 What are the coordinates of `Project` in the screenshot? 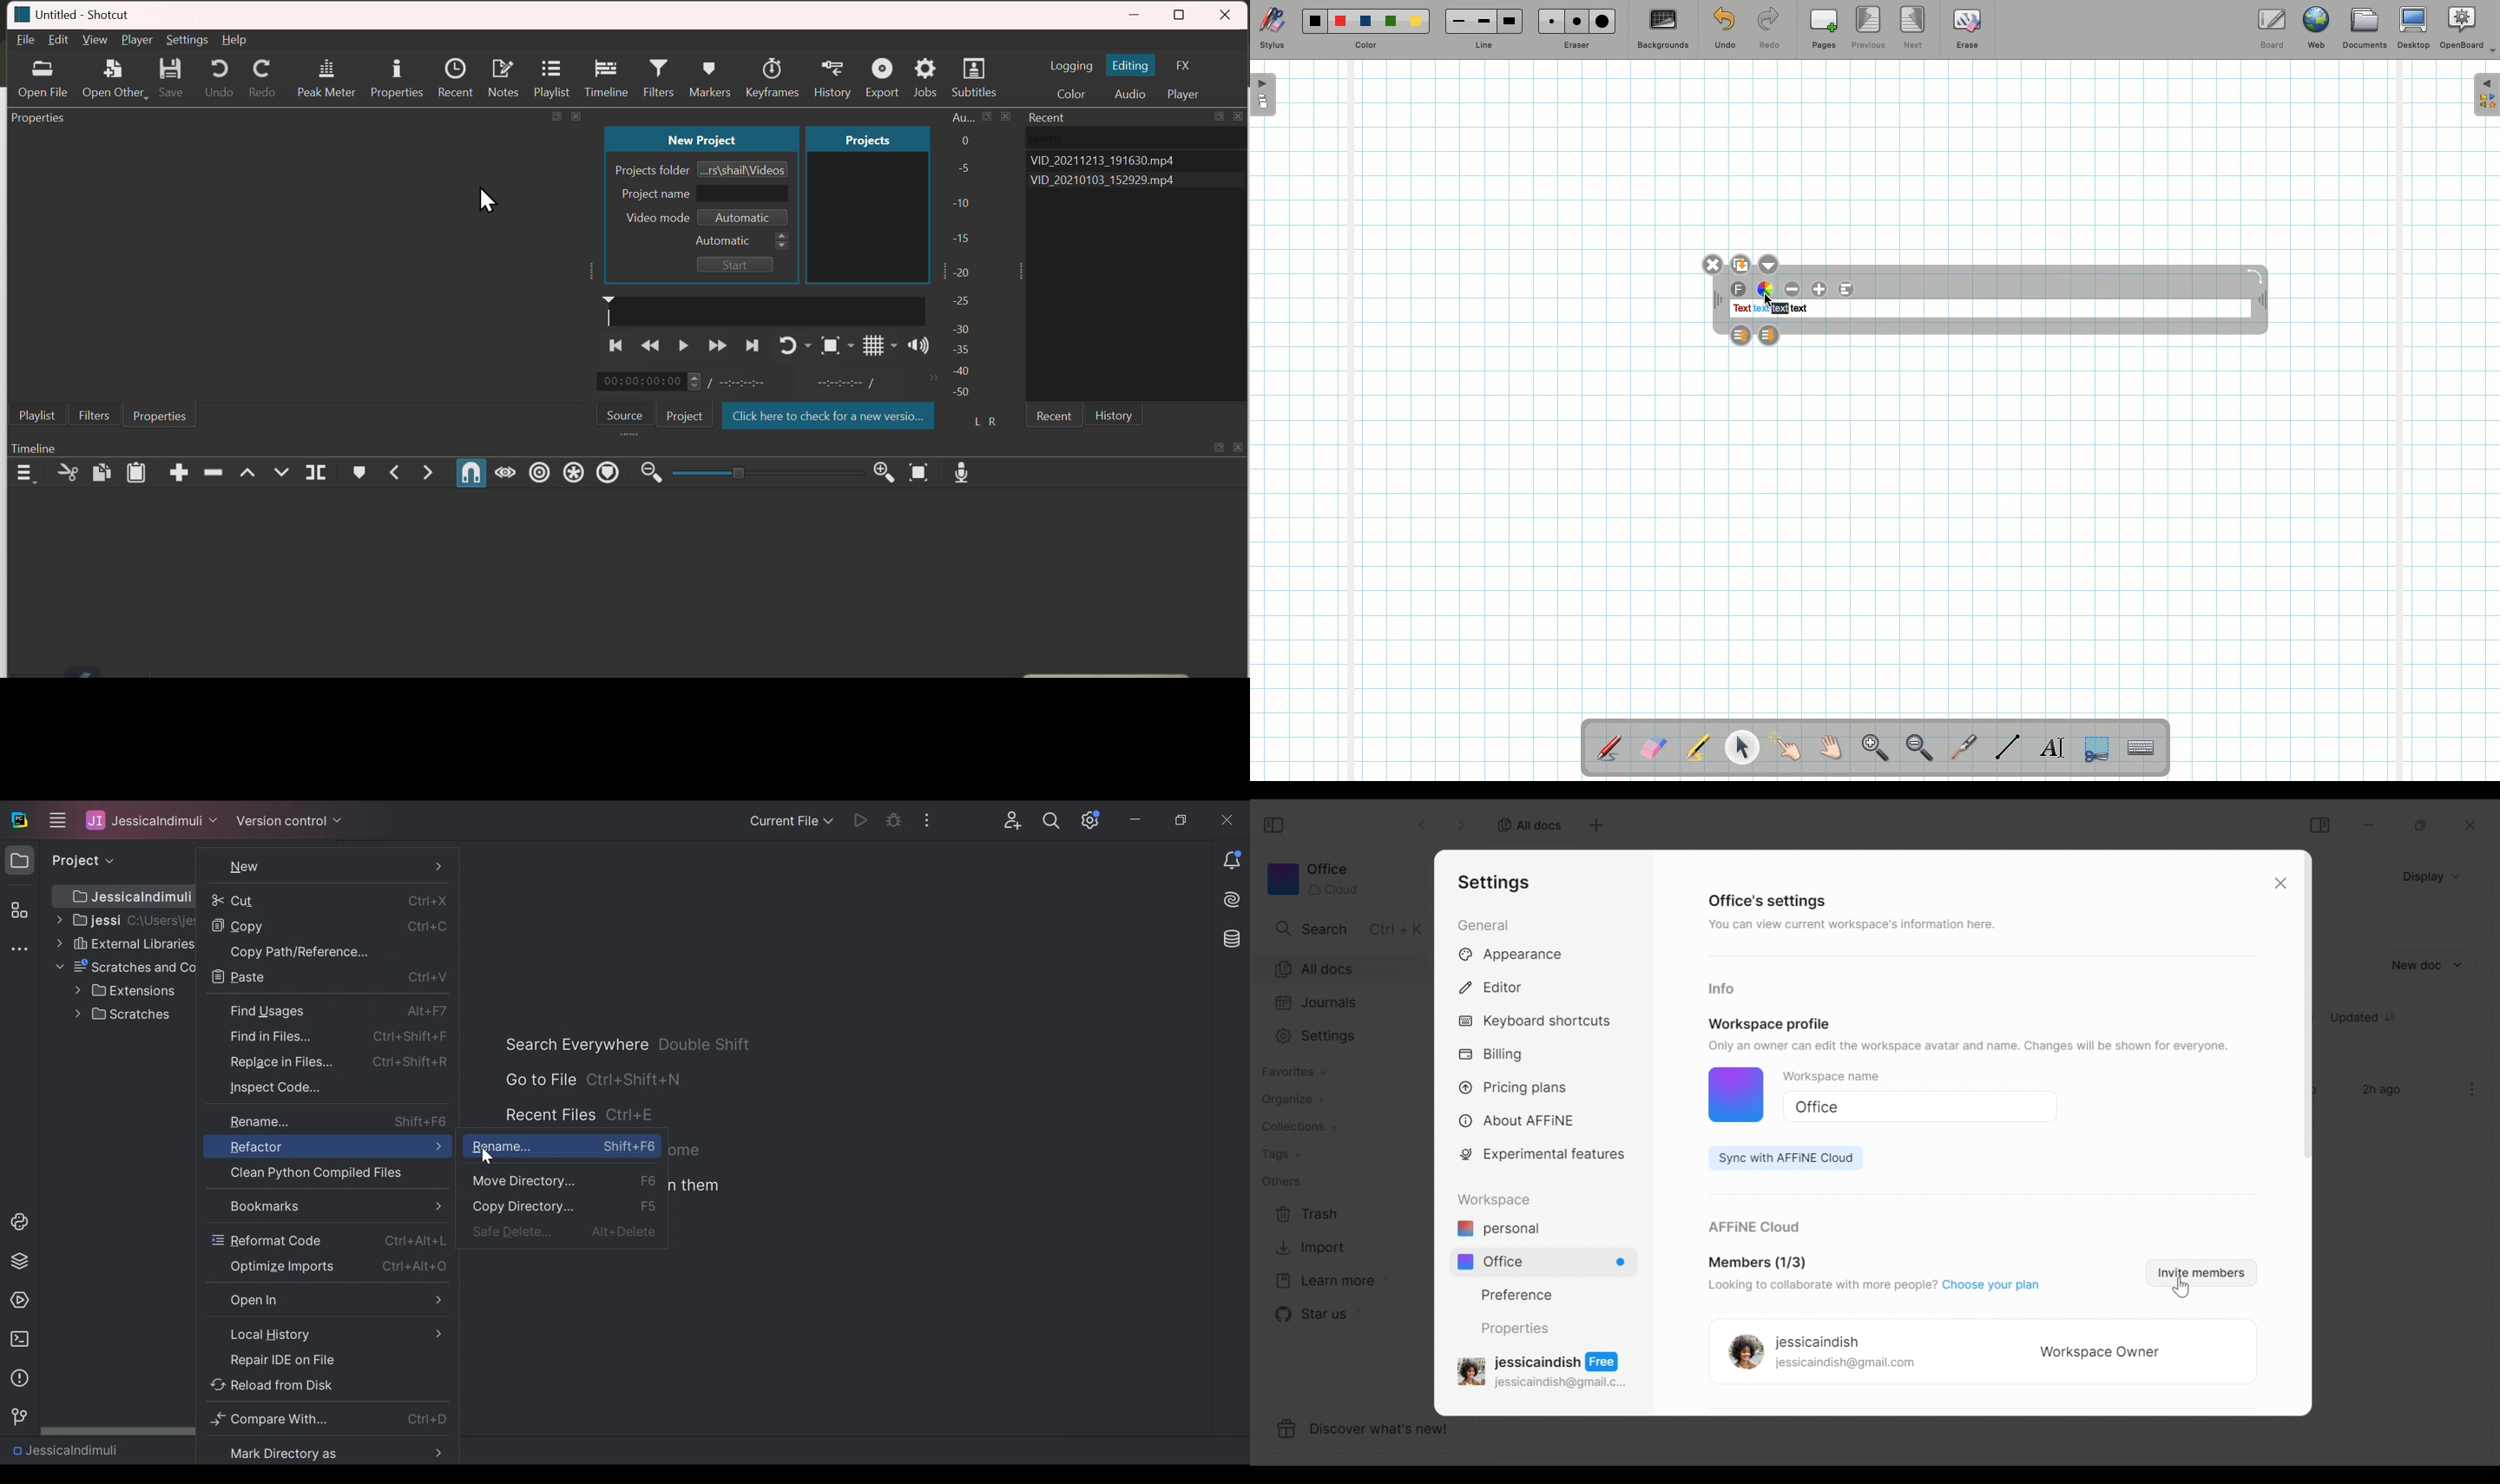 It's located at (683, 416).